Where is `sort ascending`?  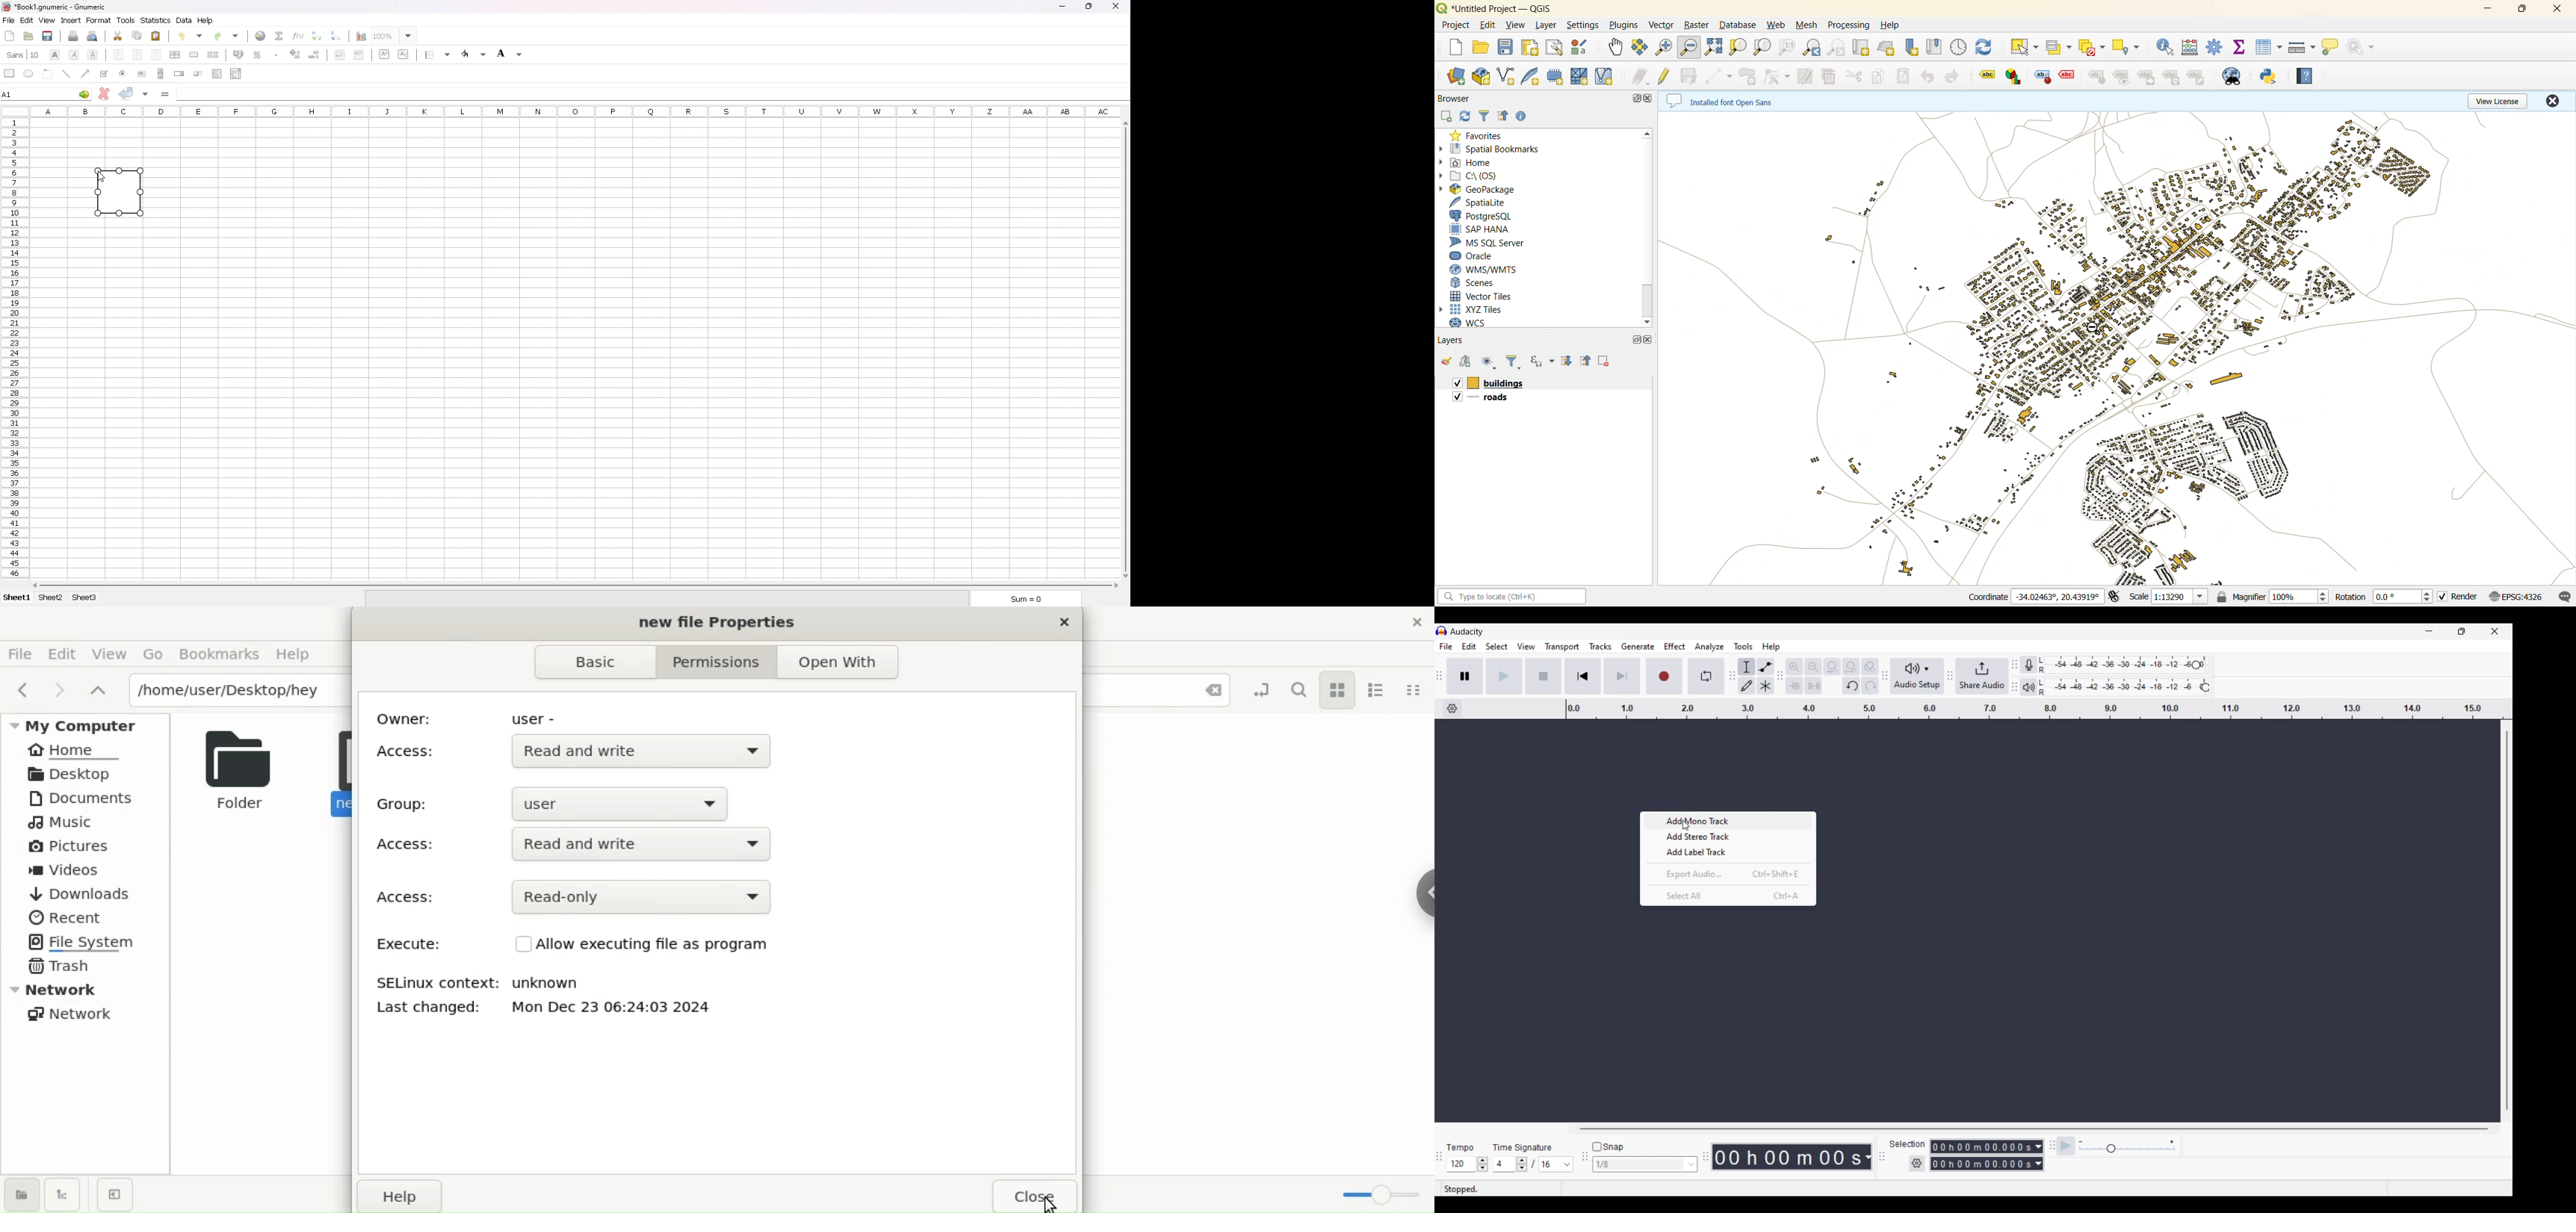 sort ascending is located at coordinates (317, 35).